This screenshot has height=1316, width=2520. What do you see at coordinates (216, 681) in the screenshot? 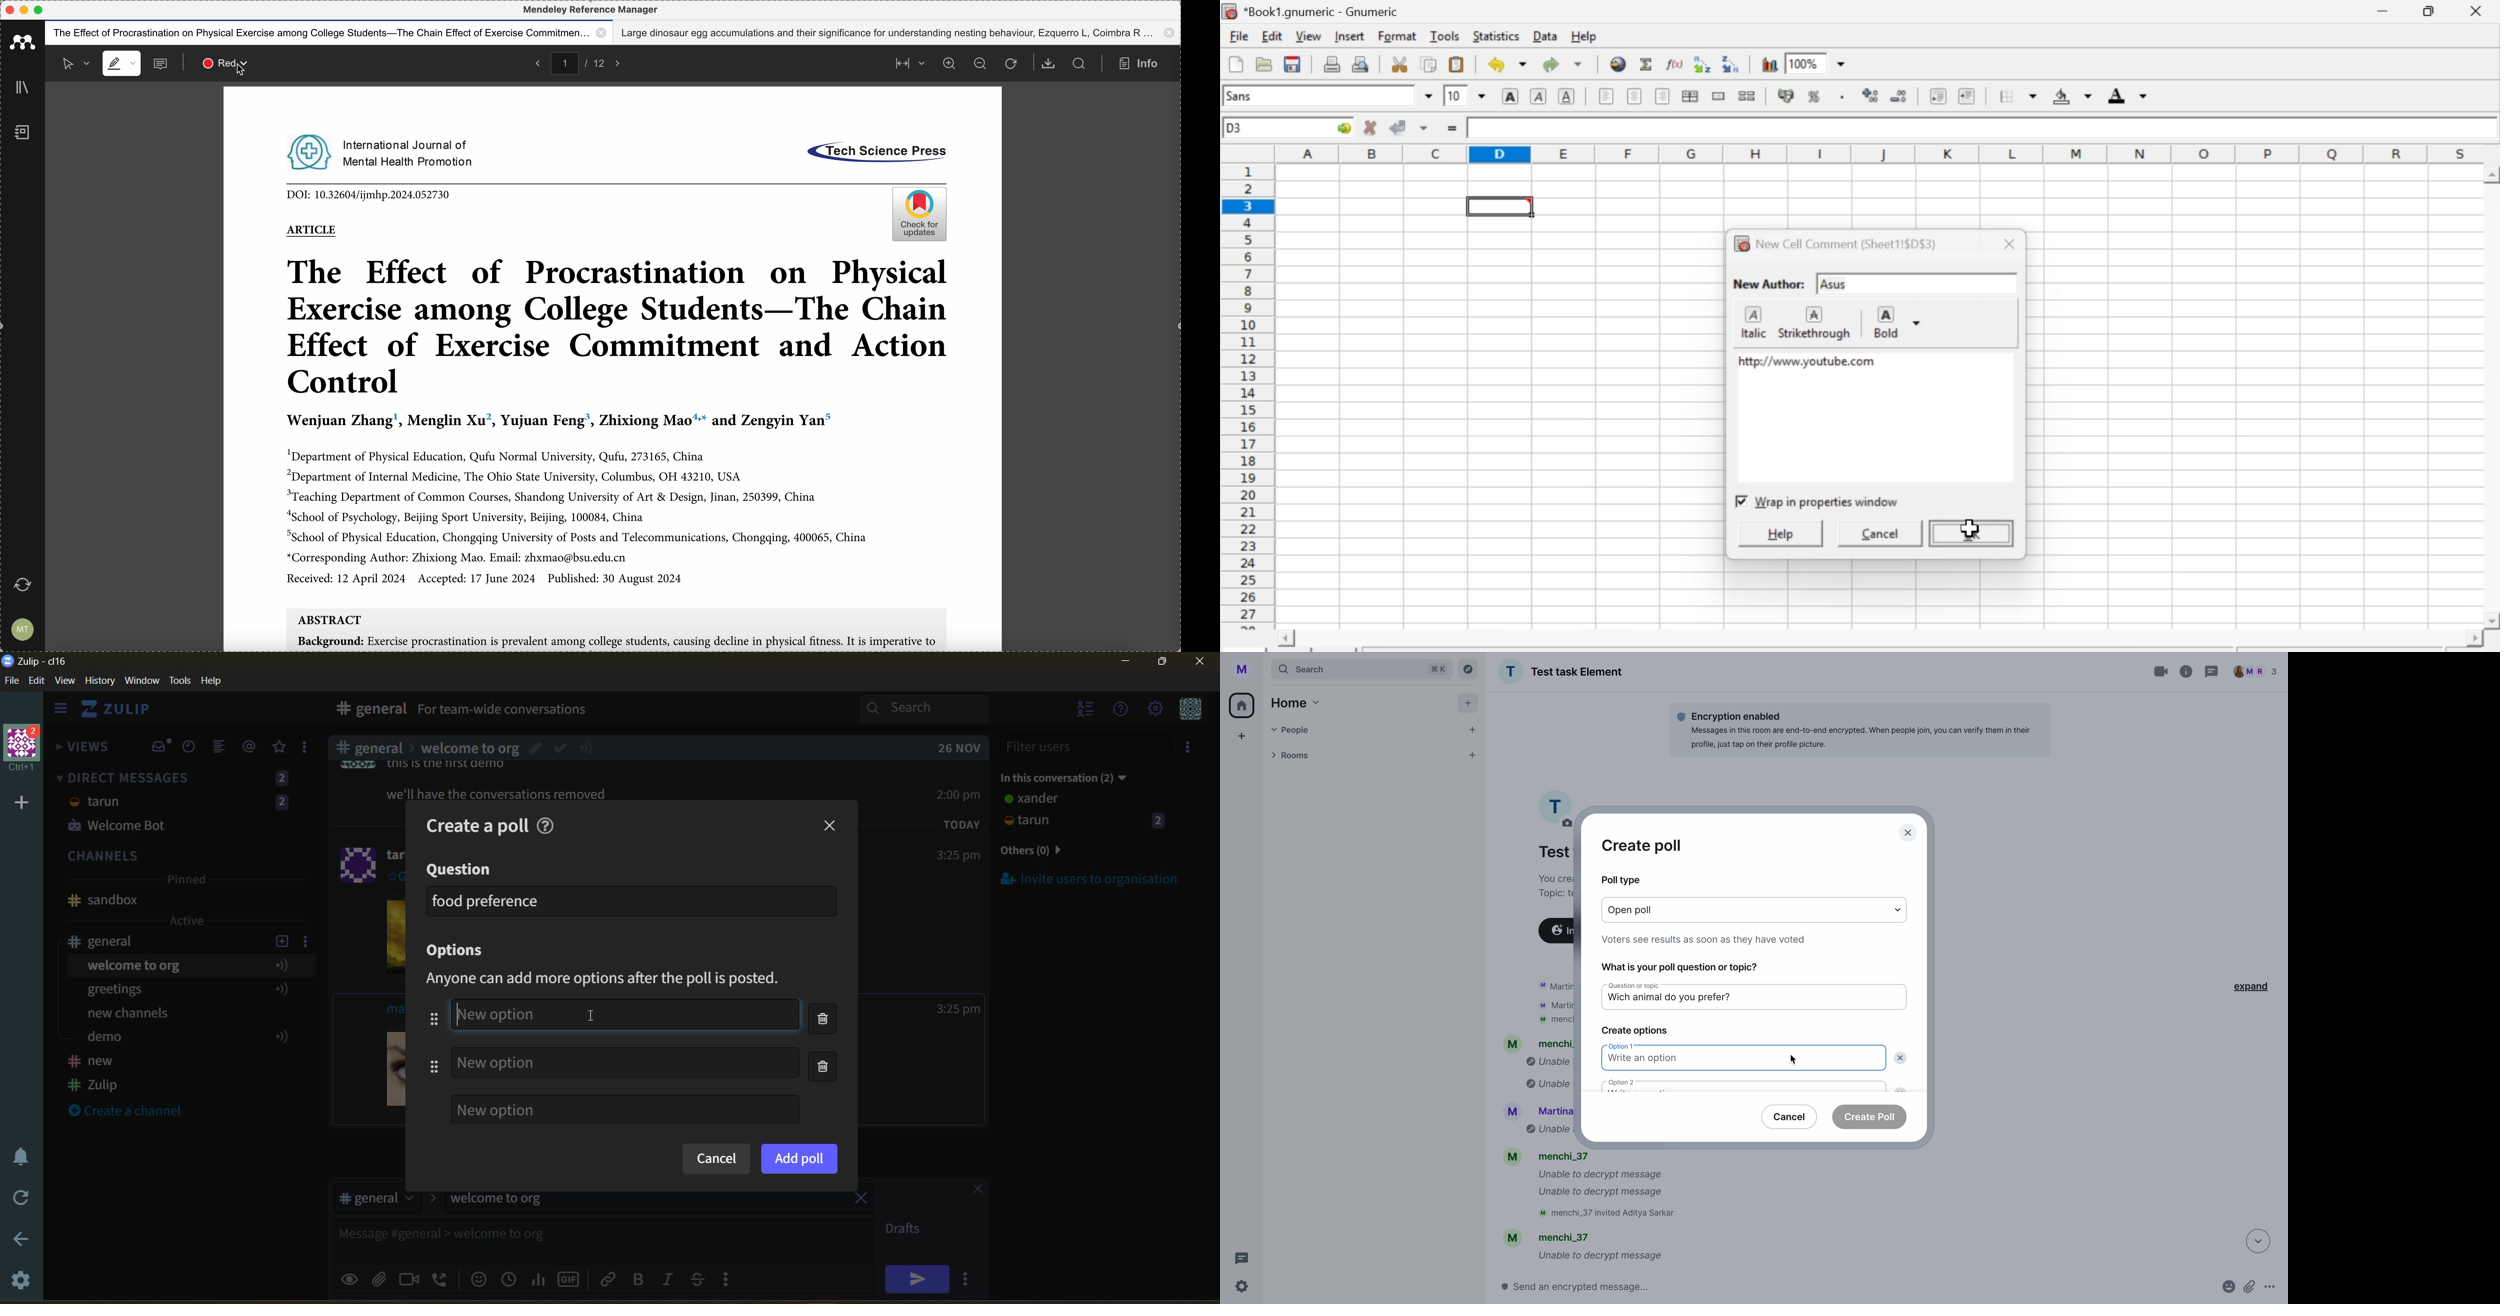
I see `help` at bounding box center [216, 681].